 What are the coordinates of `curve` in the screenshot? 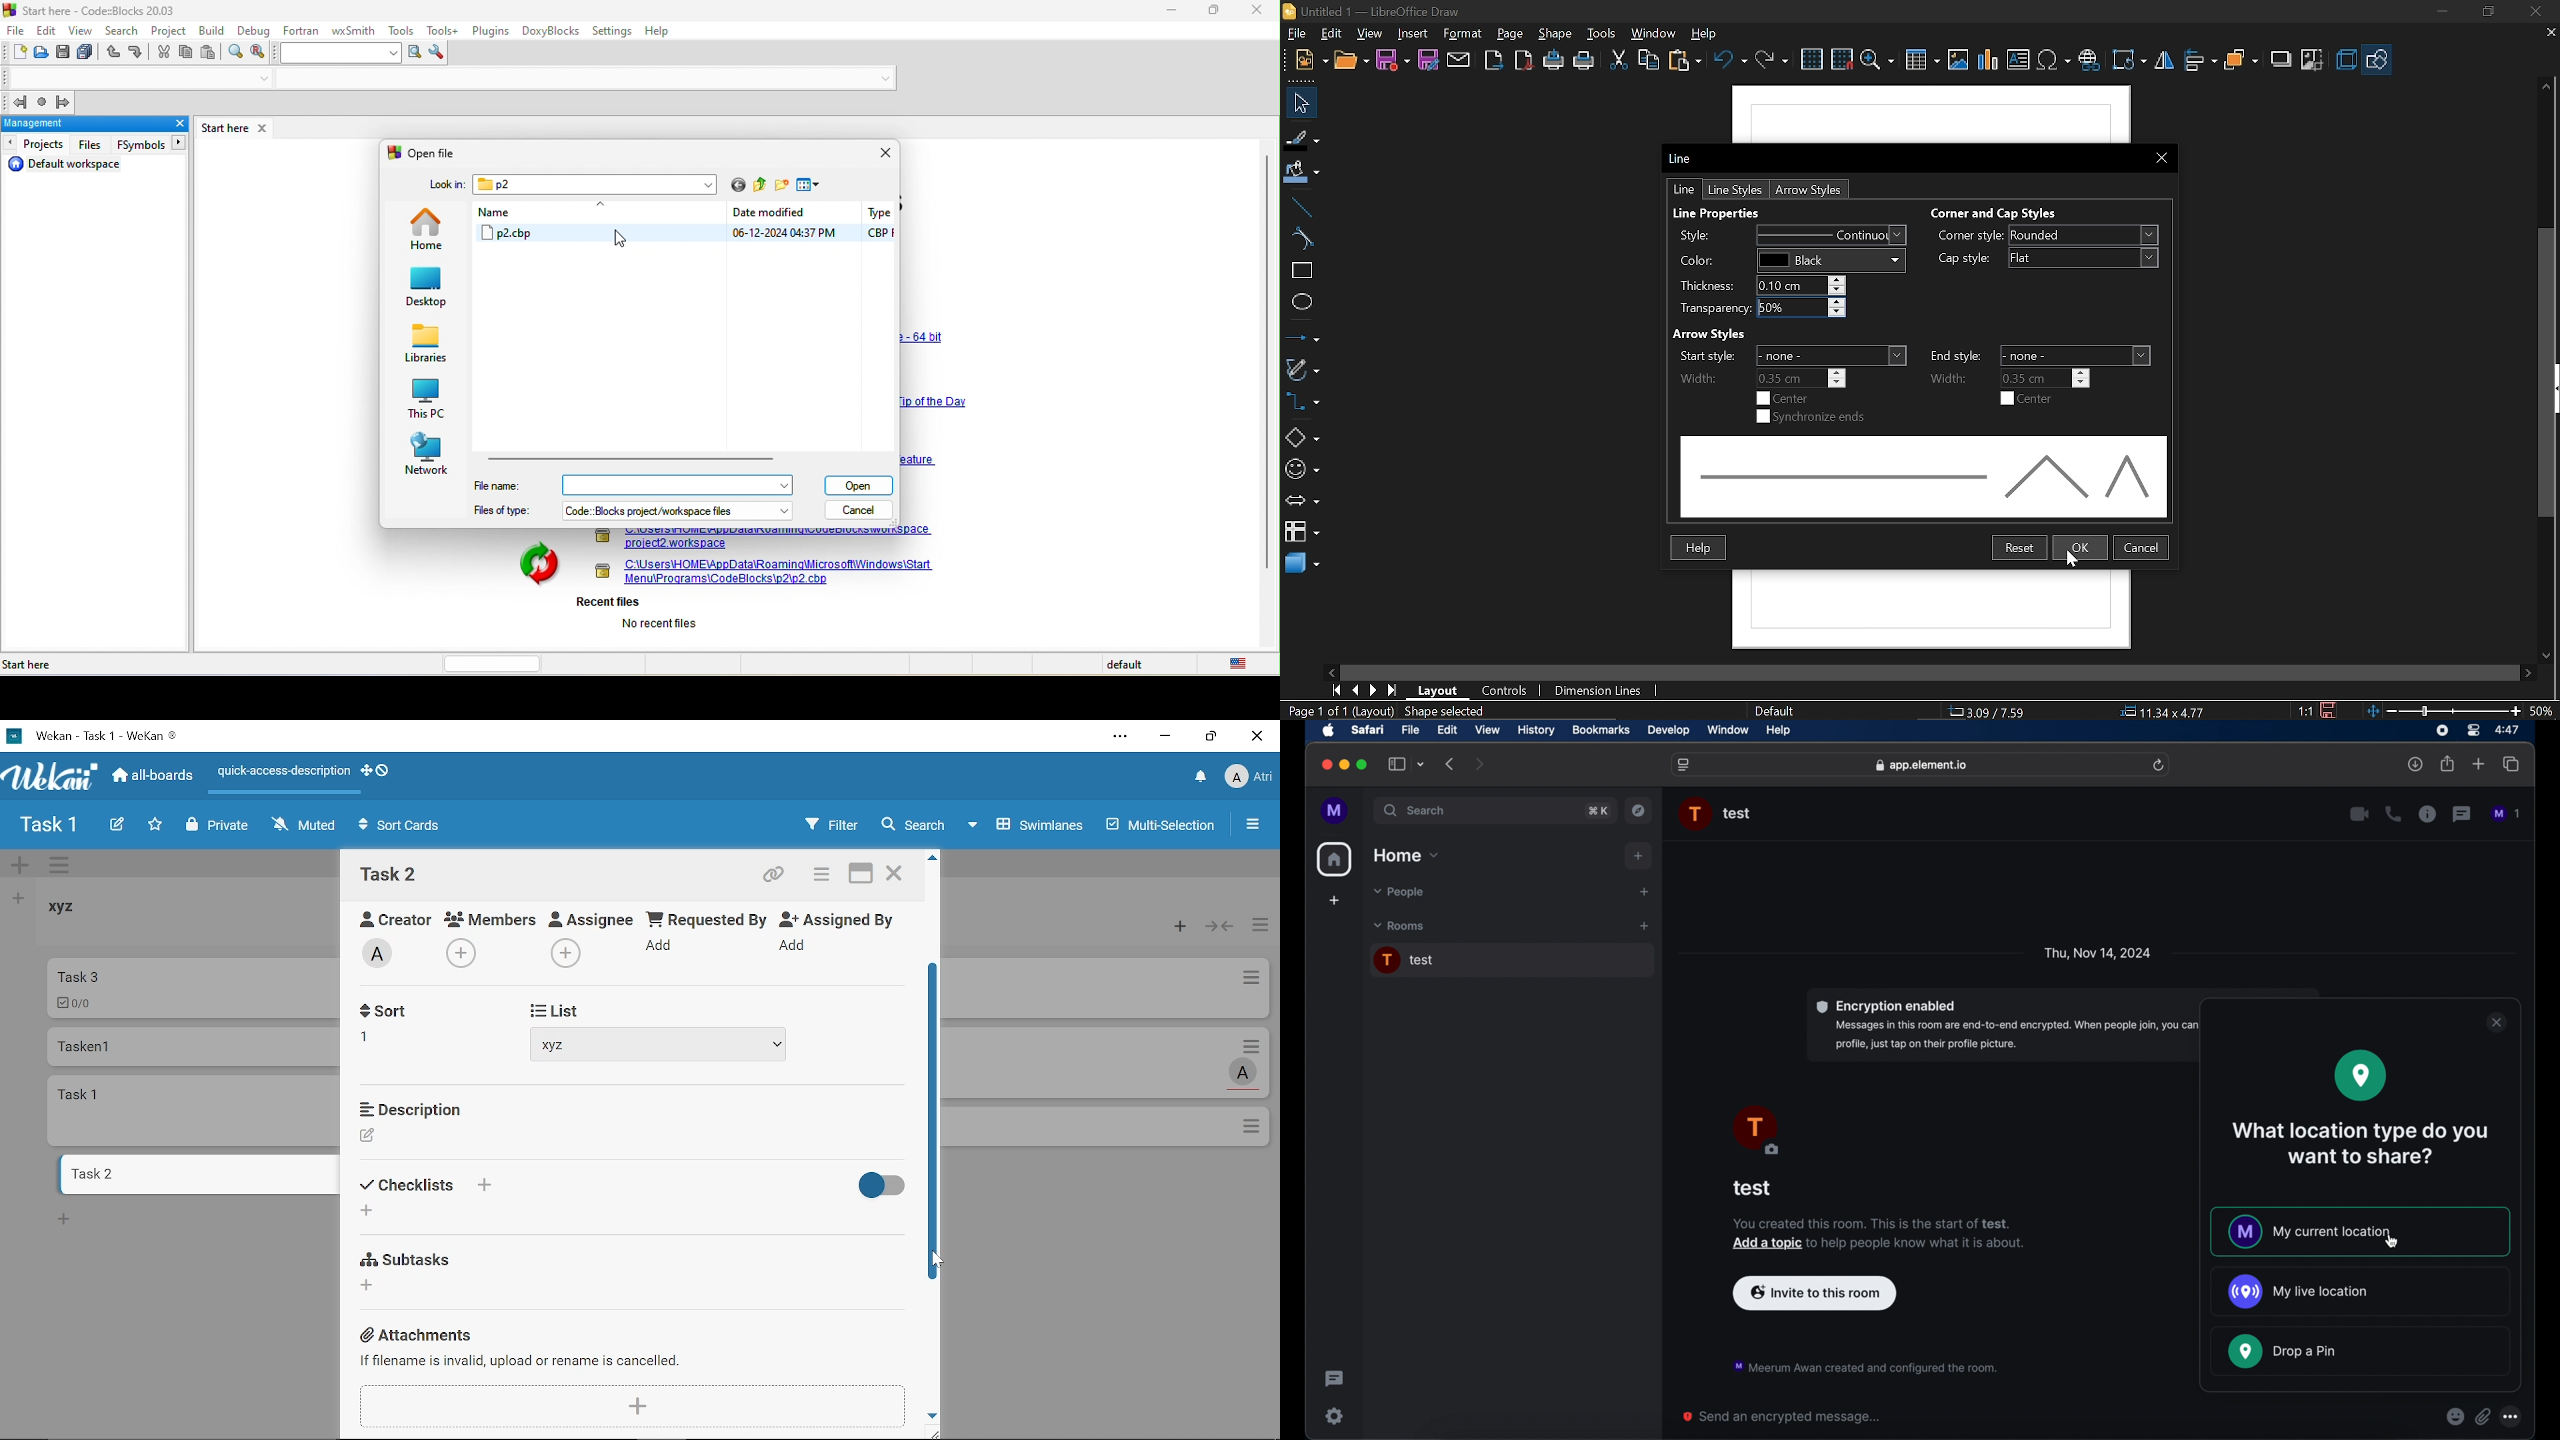 It's located at (1300, 238).